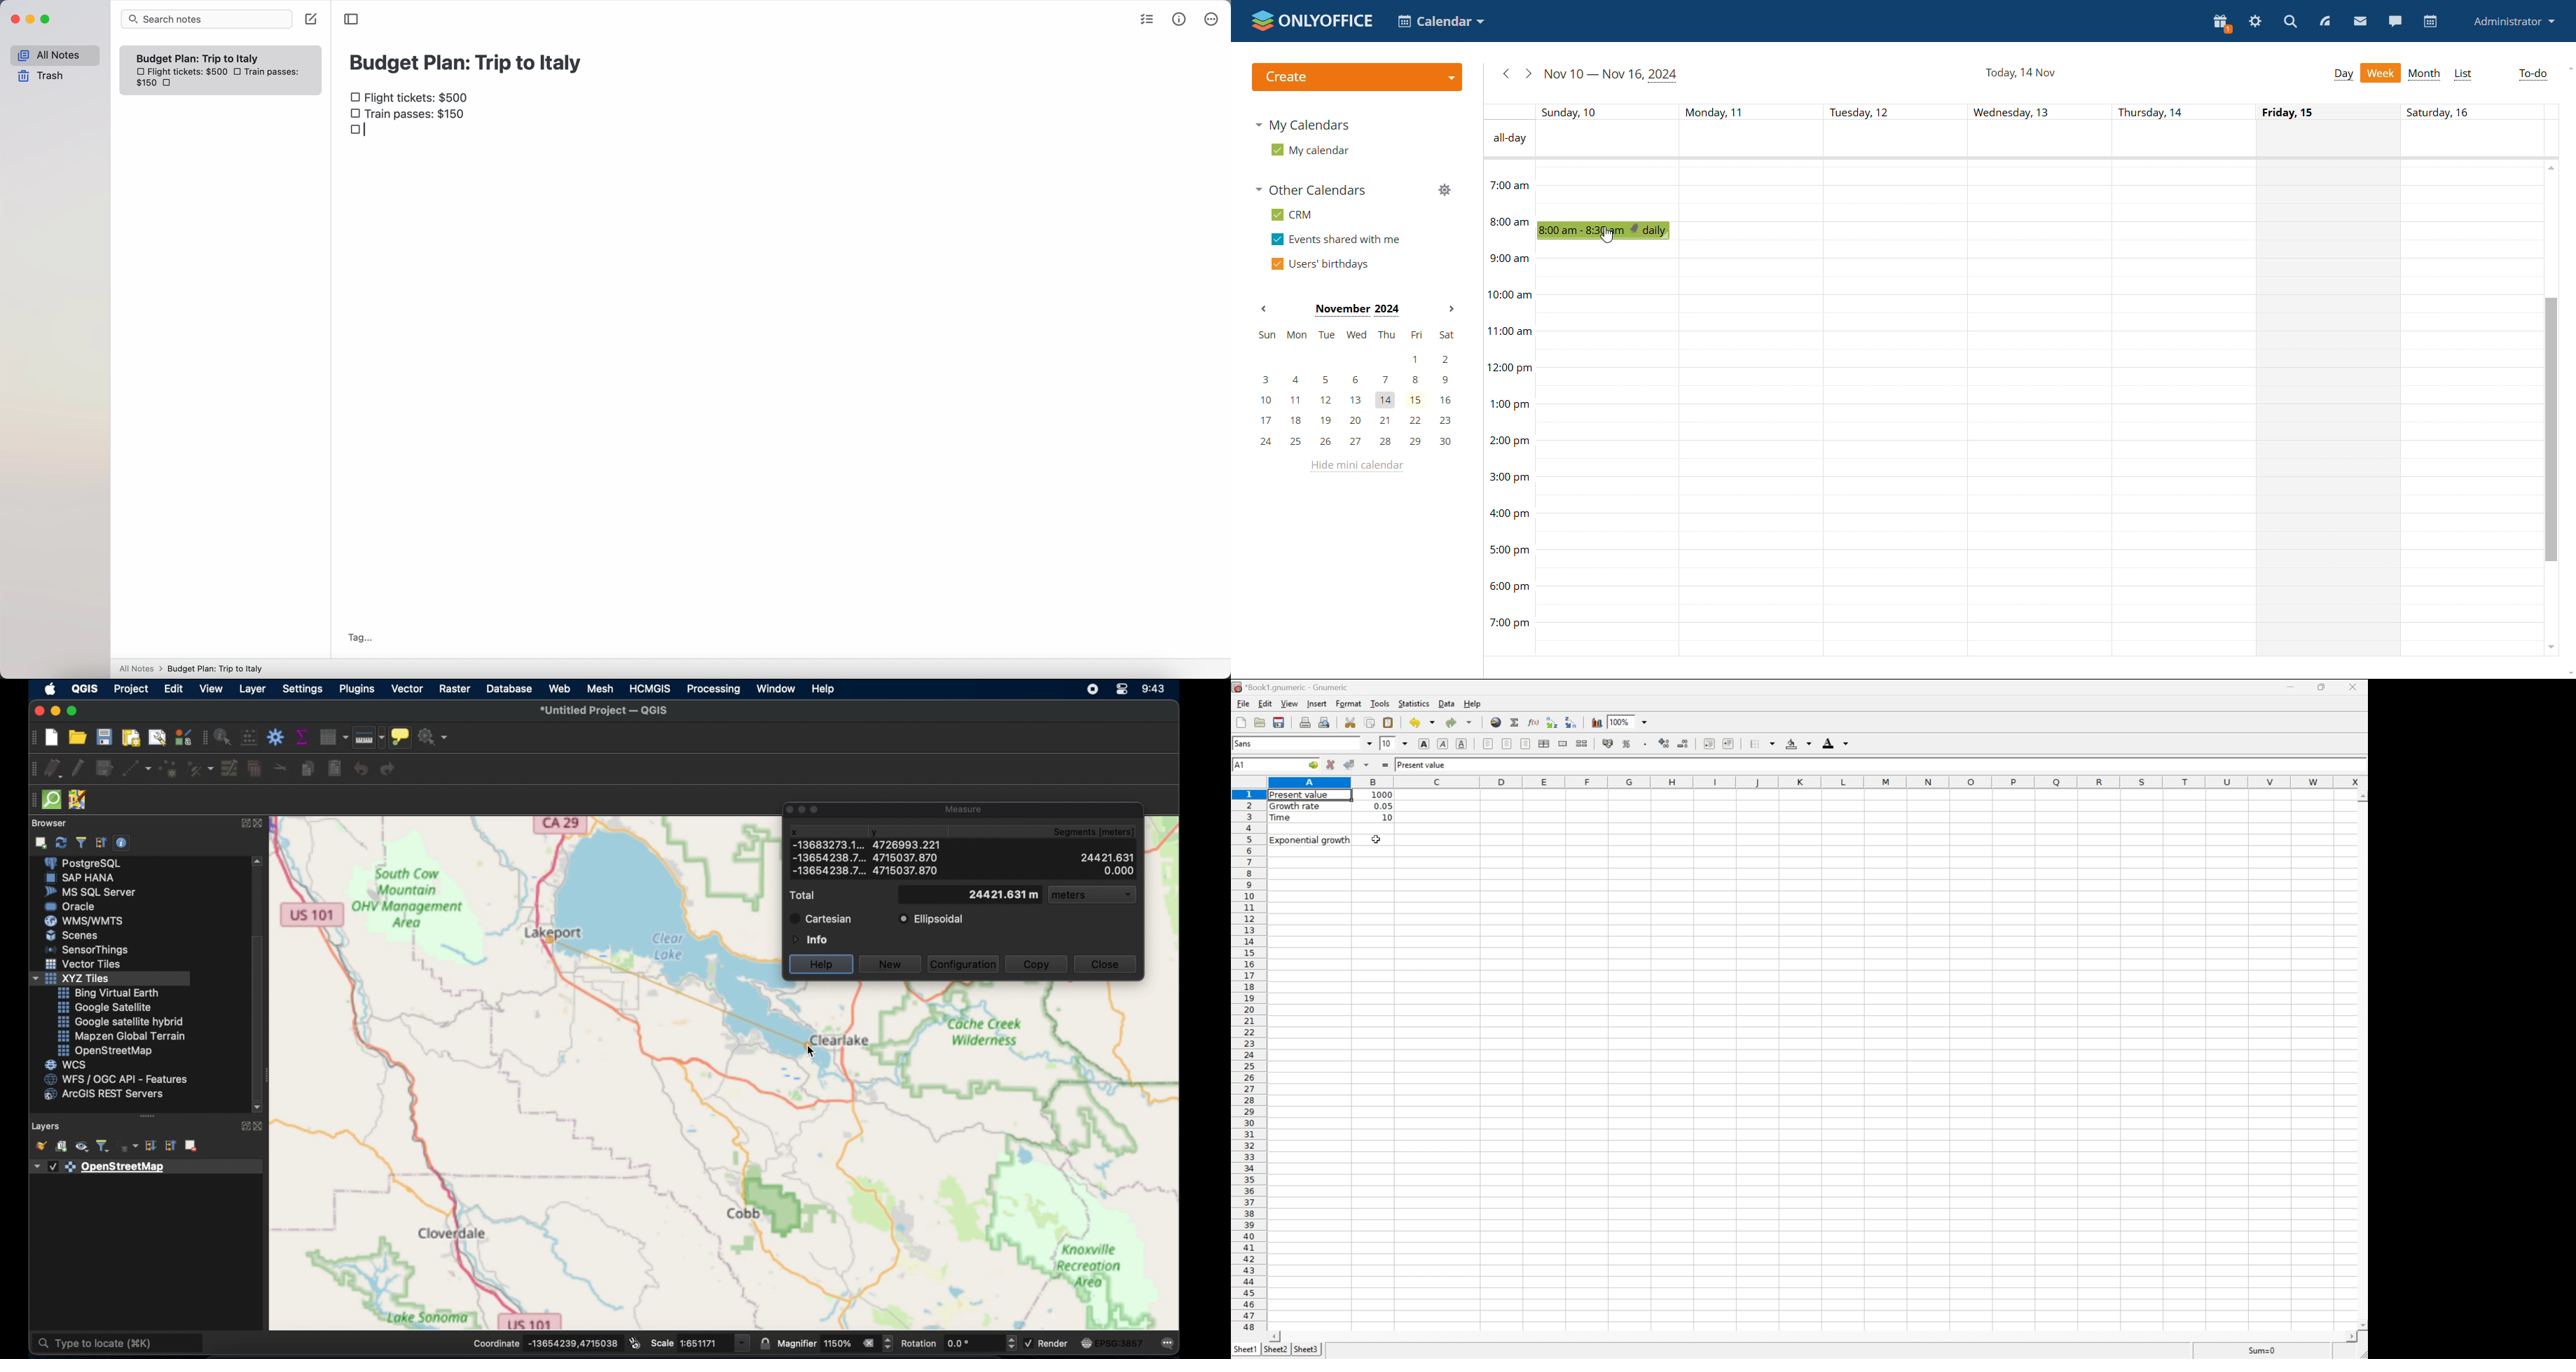 The height and width of the screenshot is (1372, 2576). What do you see at coordinates (1729, 743) in the screenshot?
I see `Increase indent, and align the contents to the left` at bounding box center [1729, 743].